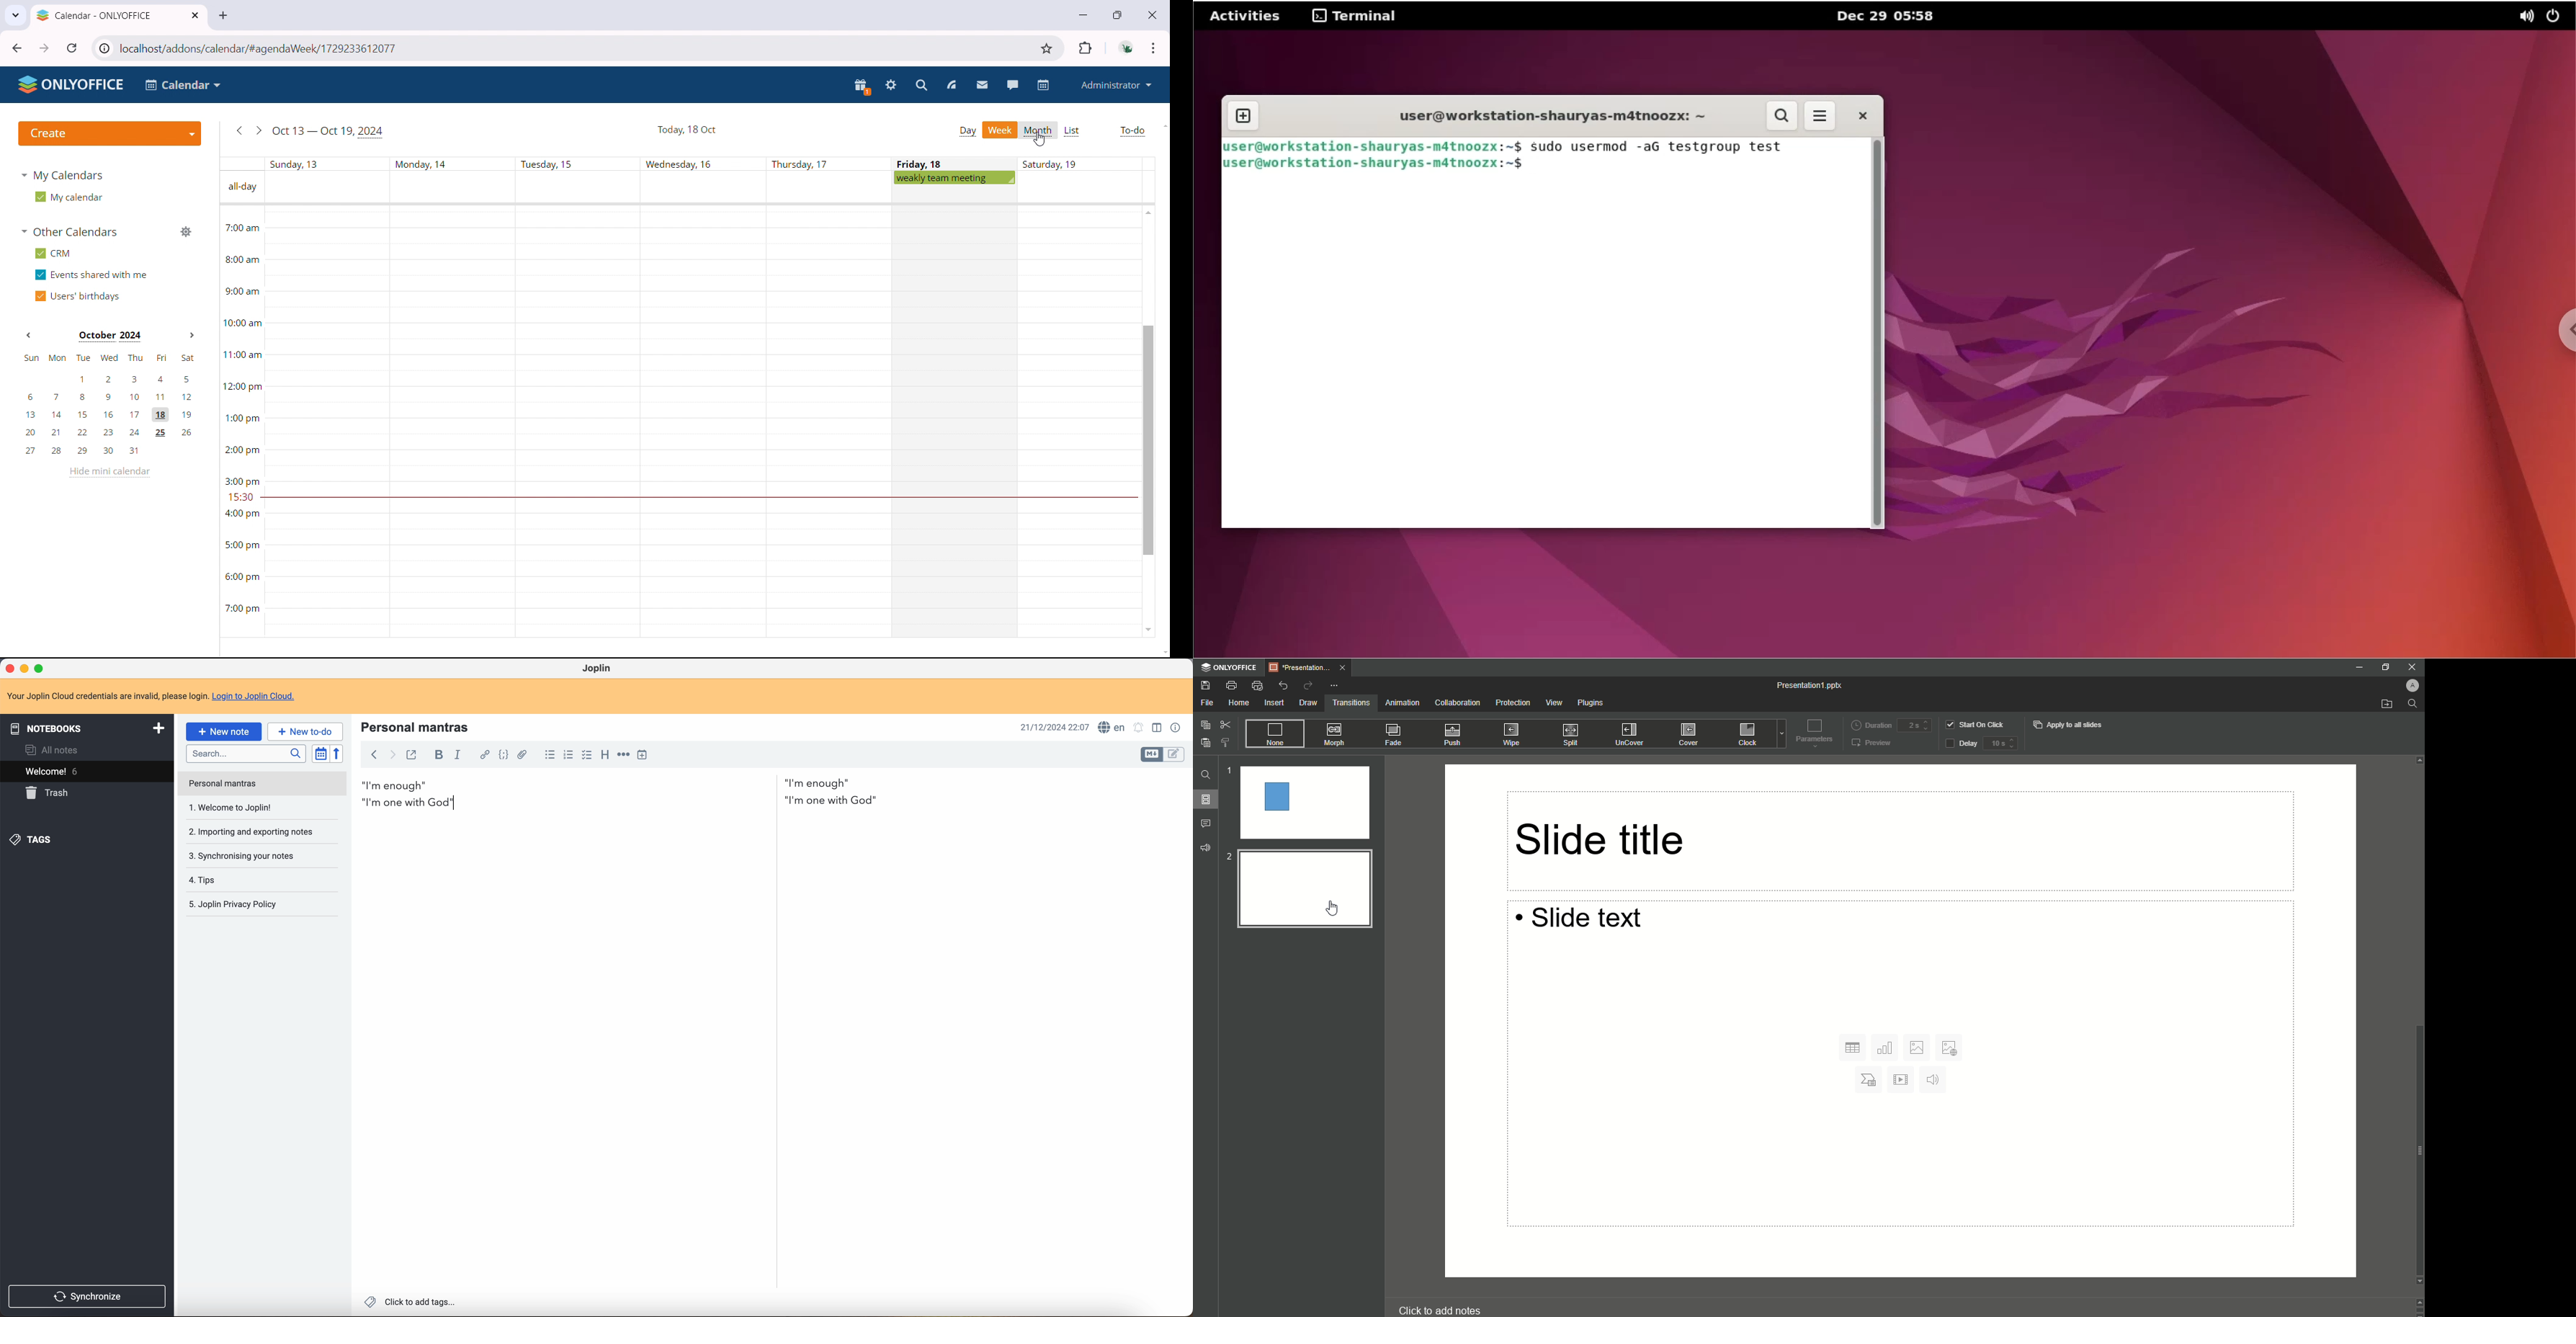 The image size is (2576, 1344). What do you see at coordinates (1935, 1081) in the screenshot?
I see `Audio sound` at bounding box center [1935, 1081].